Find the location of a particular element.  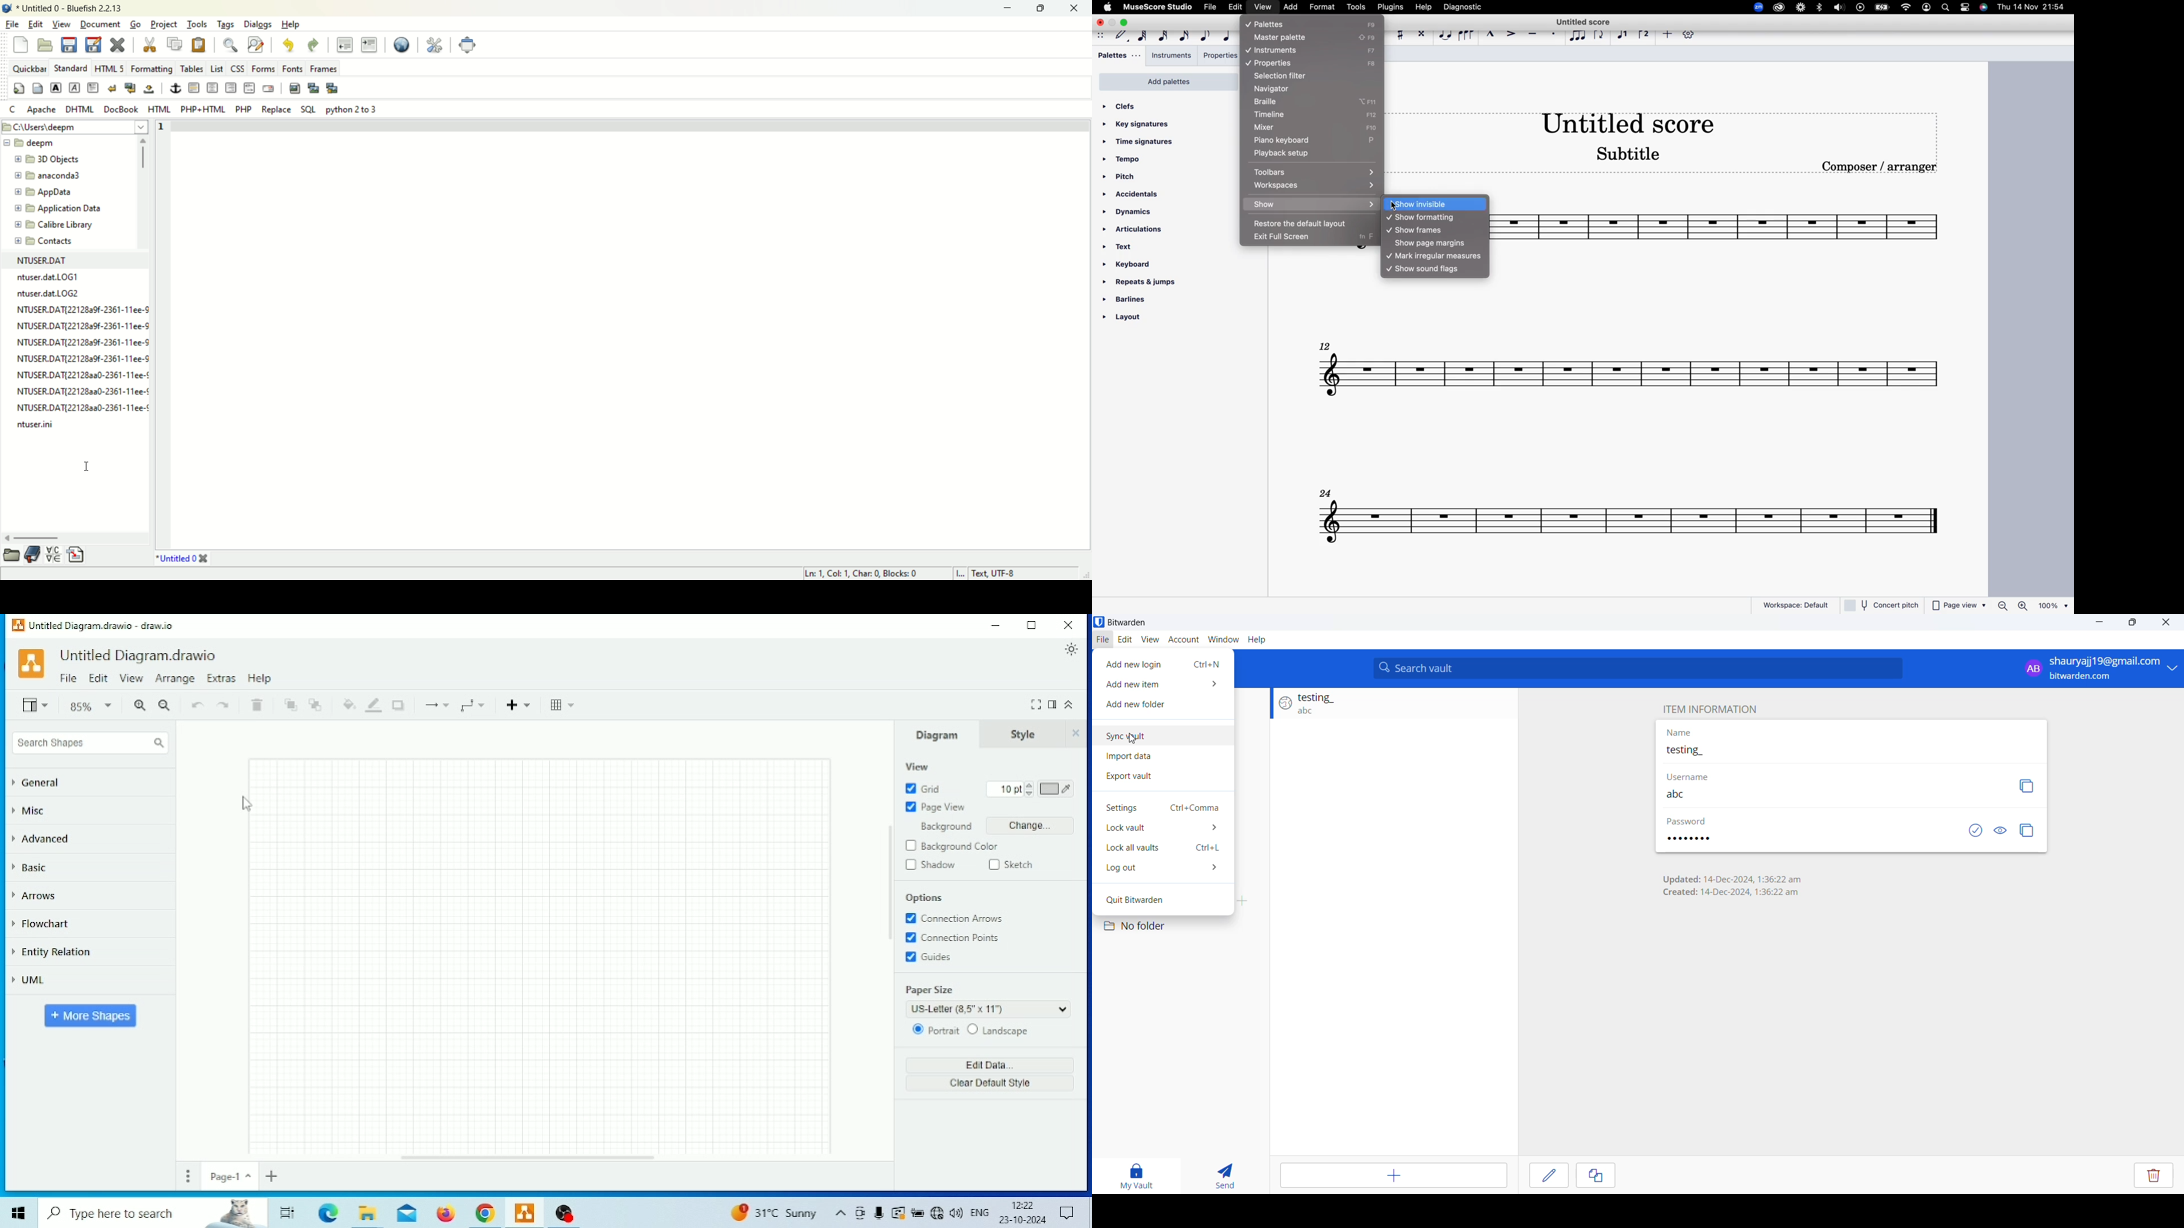

Delete is located at coordinates (2153, 1176).